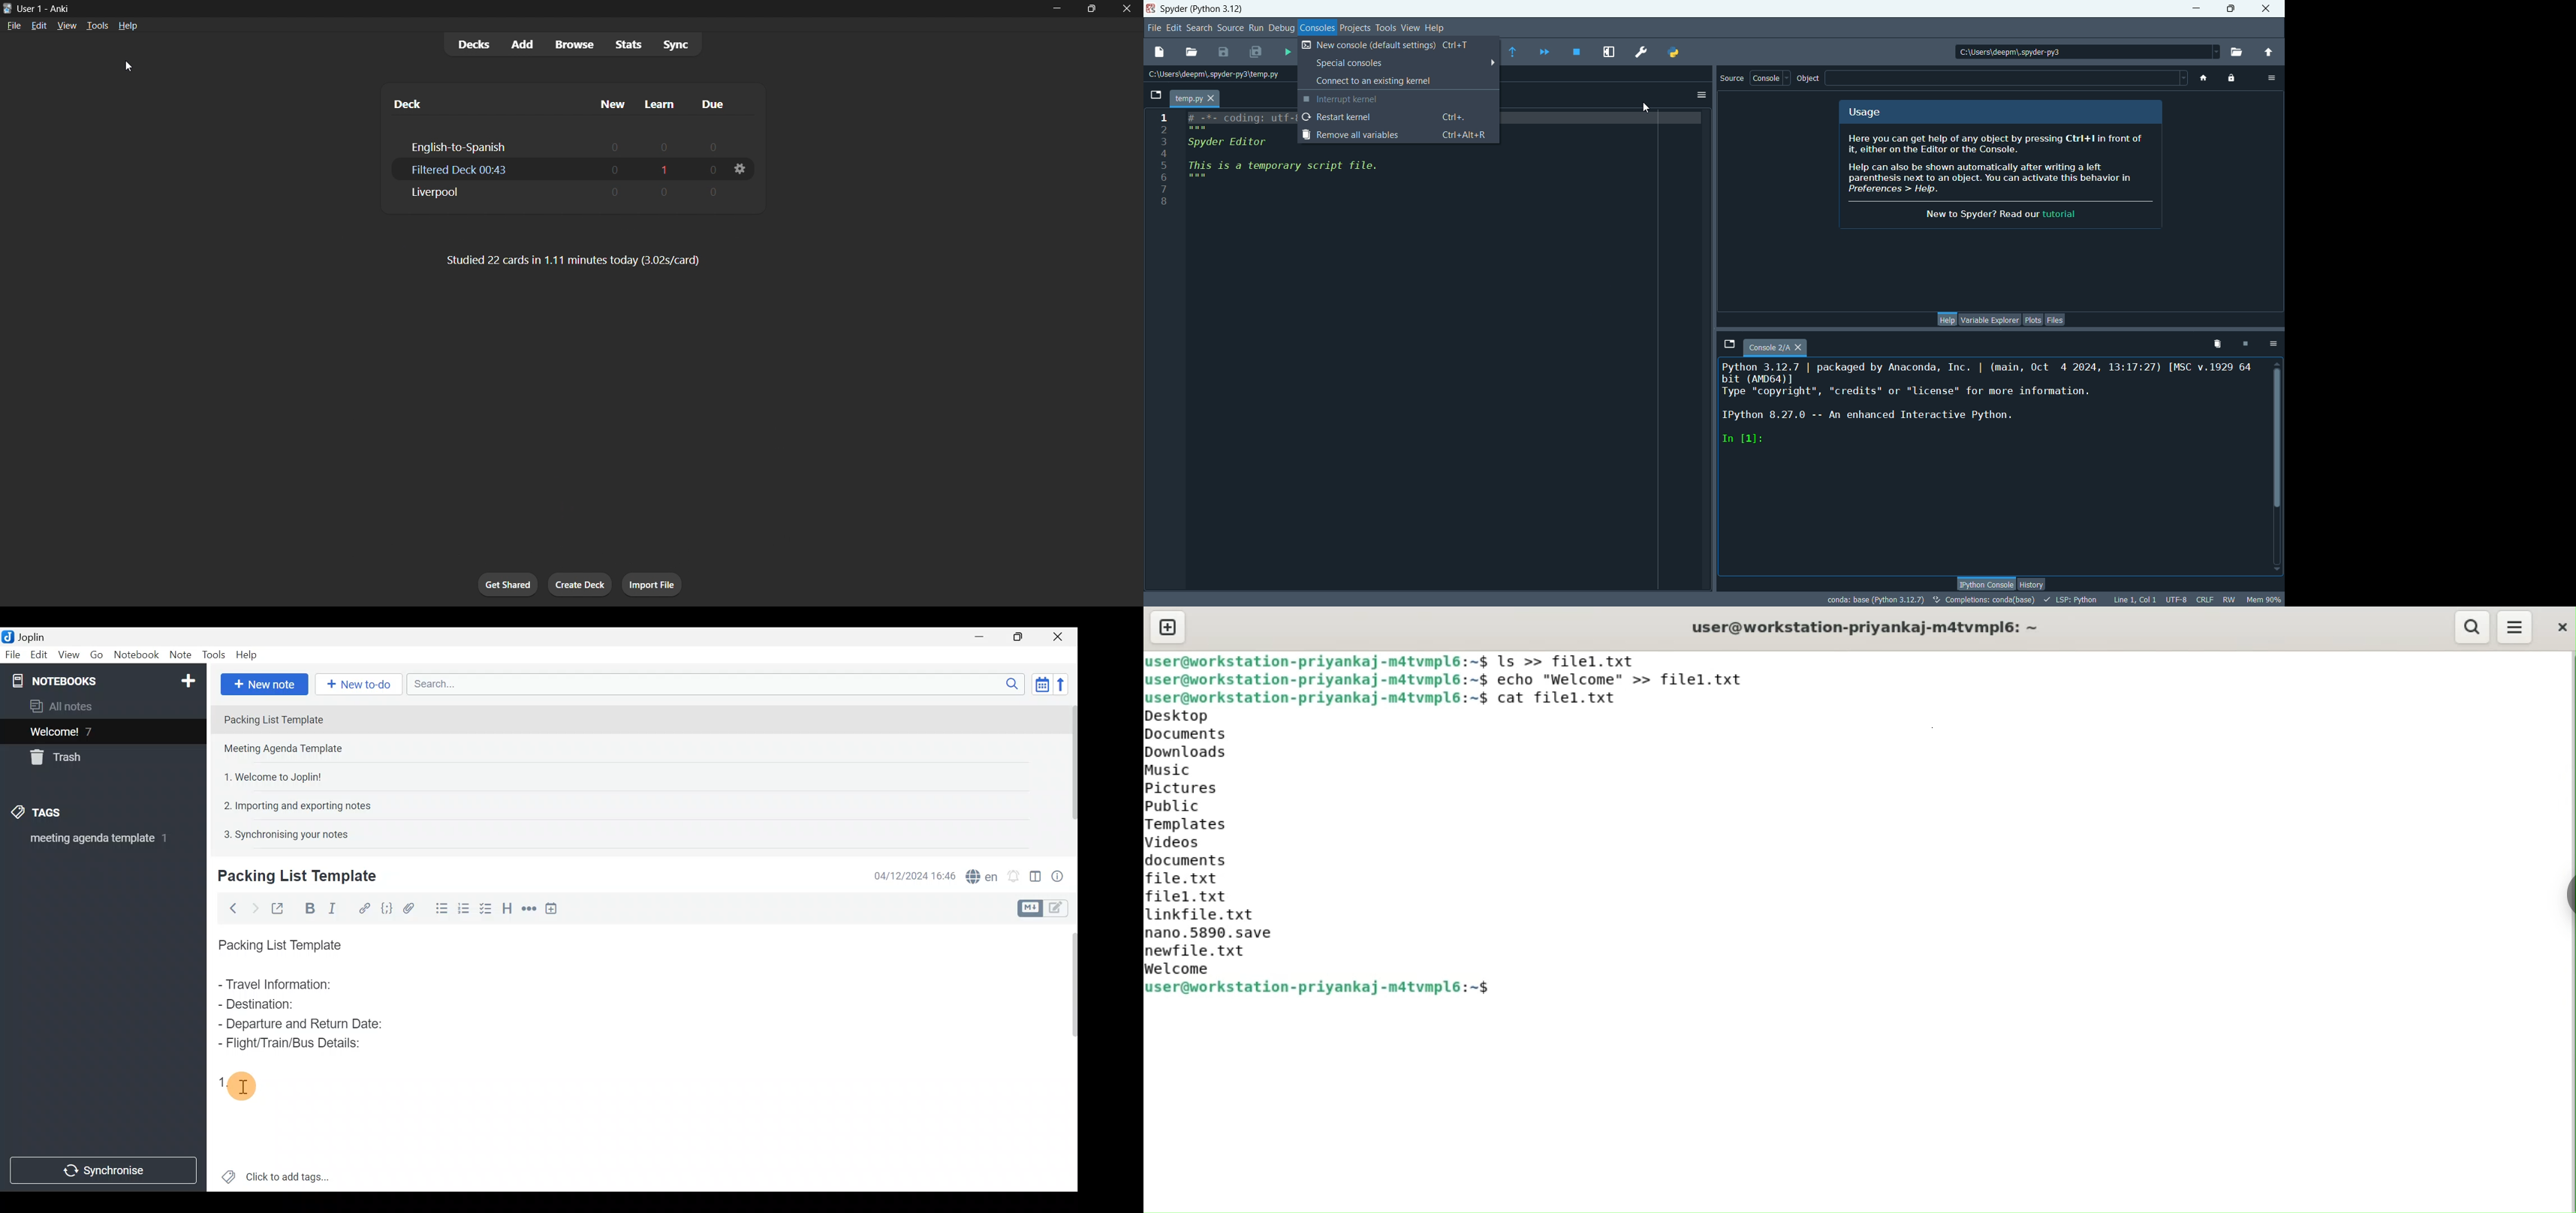  Describe the element at coordinates (276, 1174) in the screenshot. I see `Click to add tags` at that location.